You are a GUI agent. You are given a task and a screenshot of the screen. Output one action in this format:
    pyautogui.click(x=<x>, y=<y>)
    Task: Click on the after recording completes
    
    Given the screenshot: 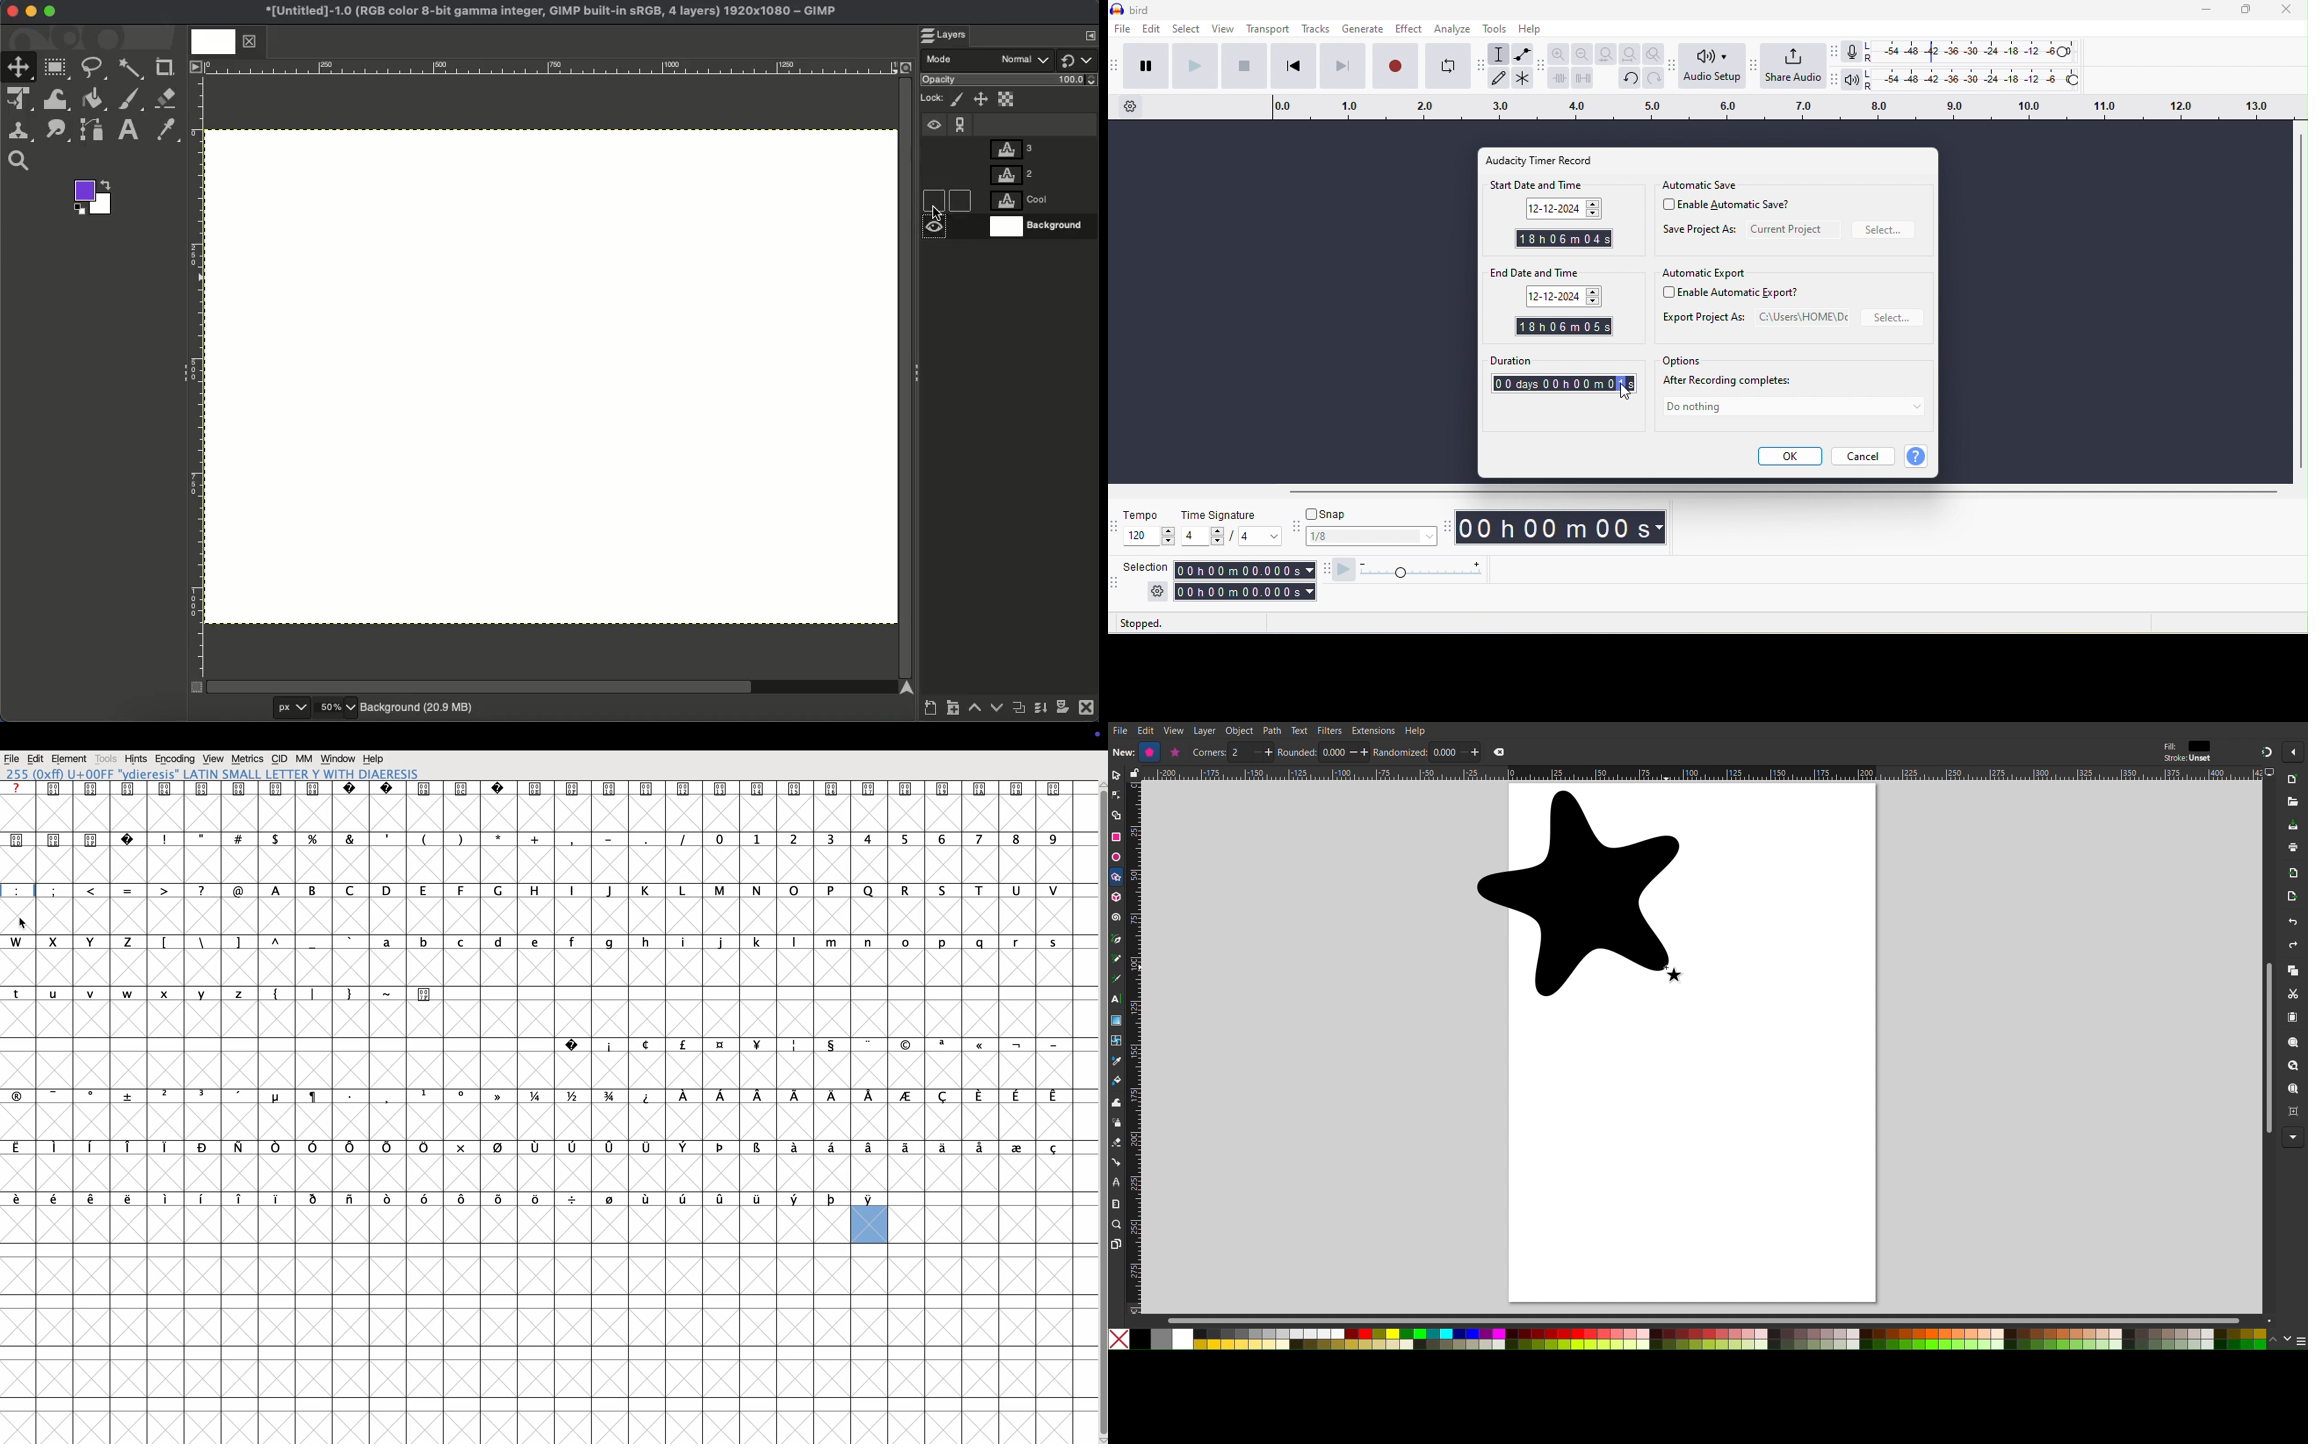 What is the action you would take?
    pyautogui.click(x=1734, y=382)
    